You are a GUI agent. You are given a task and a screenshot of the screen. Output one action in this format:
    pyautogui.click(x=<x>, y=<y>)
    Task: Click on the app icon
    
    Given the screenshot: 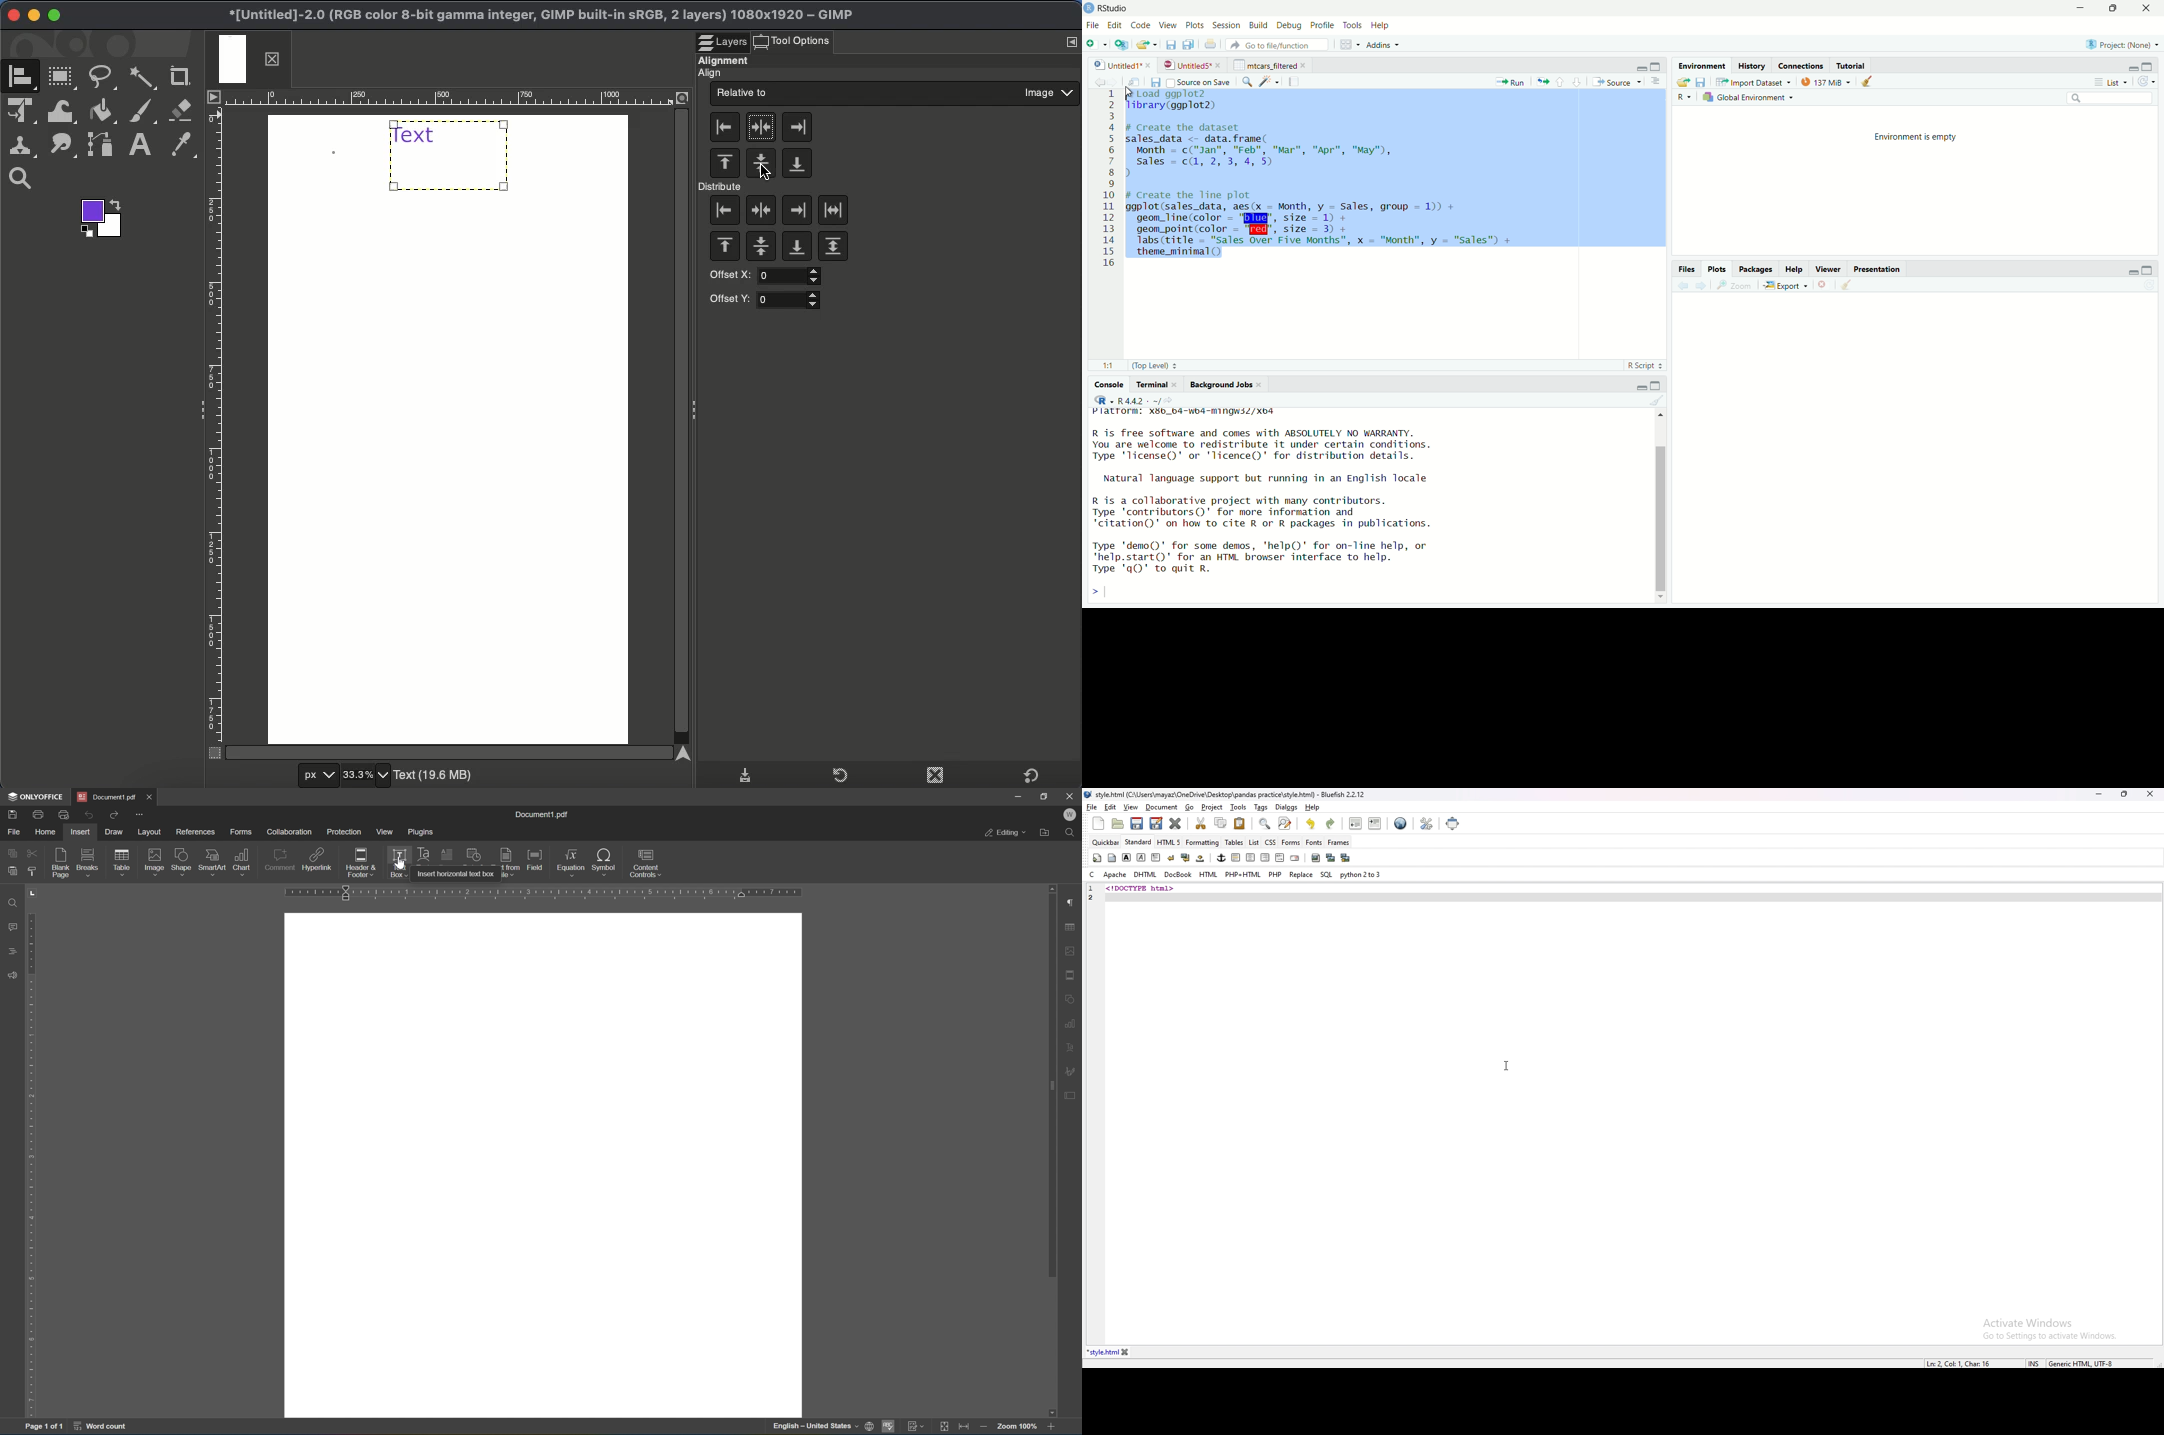 What is the action you would take?
    pyautogui.click(x=1089, y=8)
    